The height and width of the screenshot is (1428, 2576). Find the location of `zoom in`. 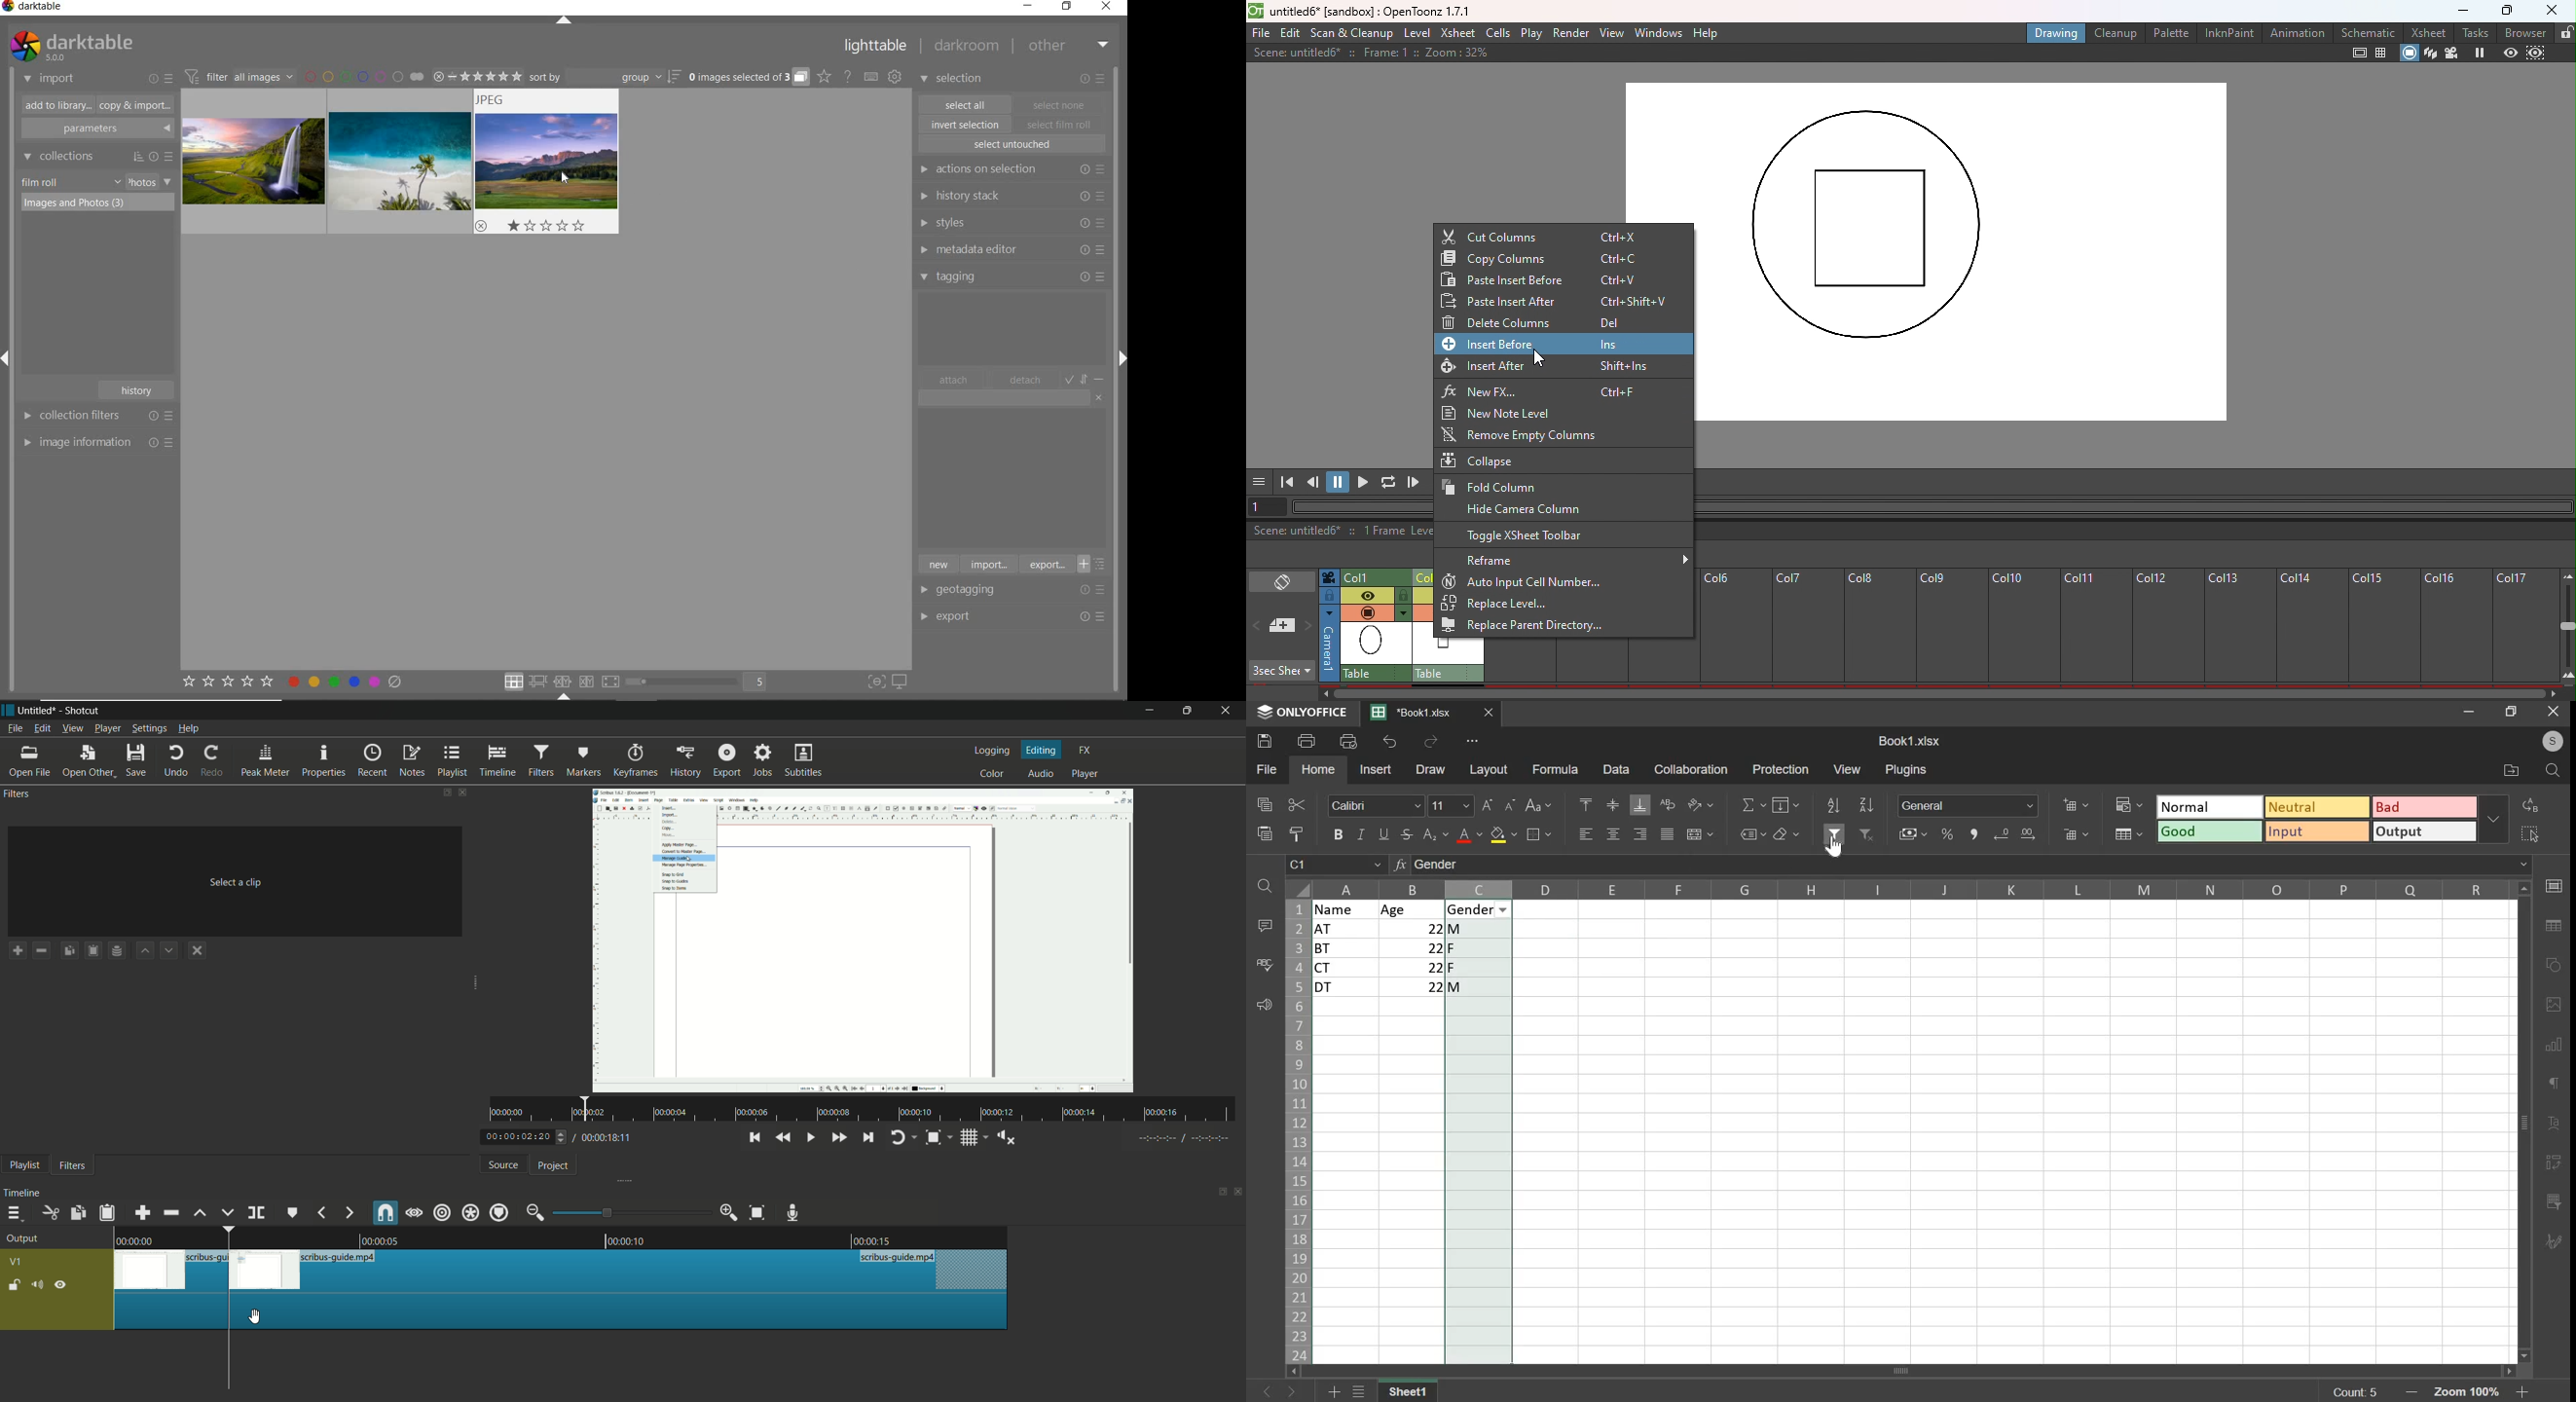

zoom in is located at coordinates (728, 1213).